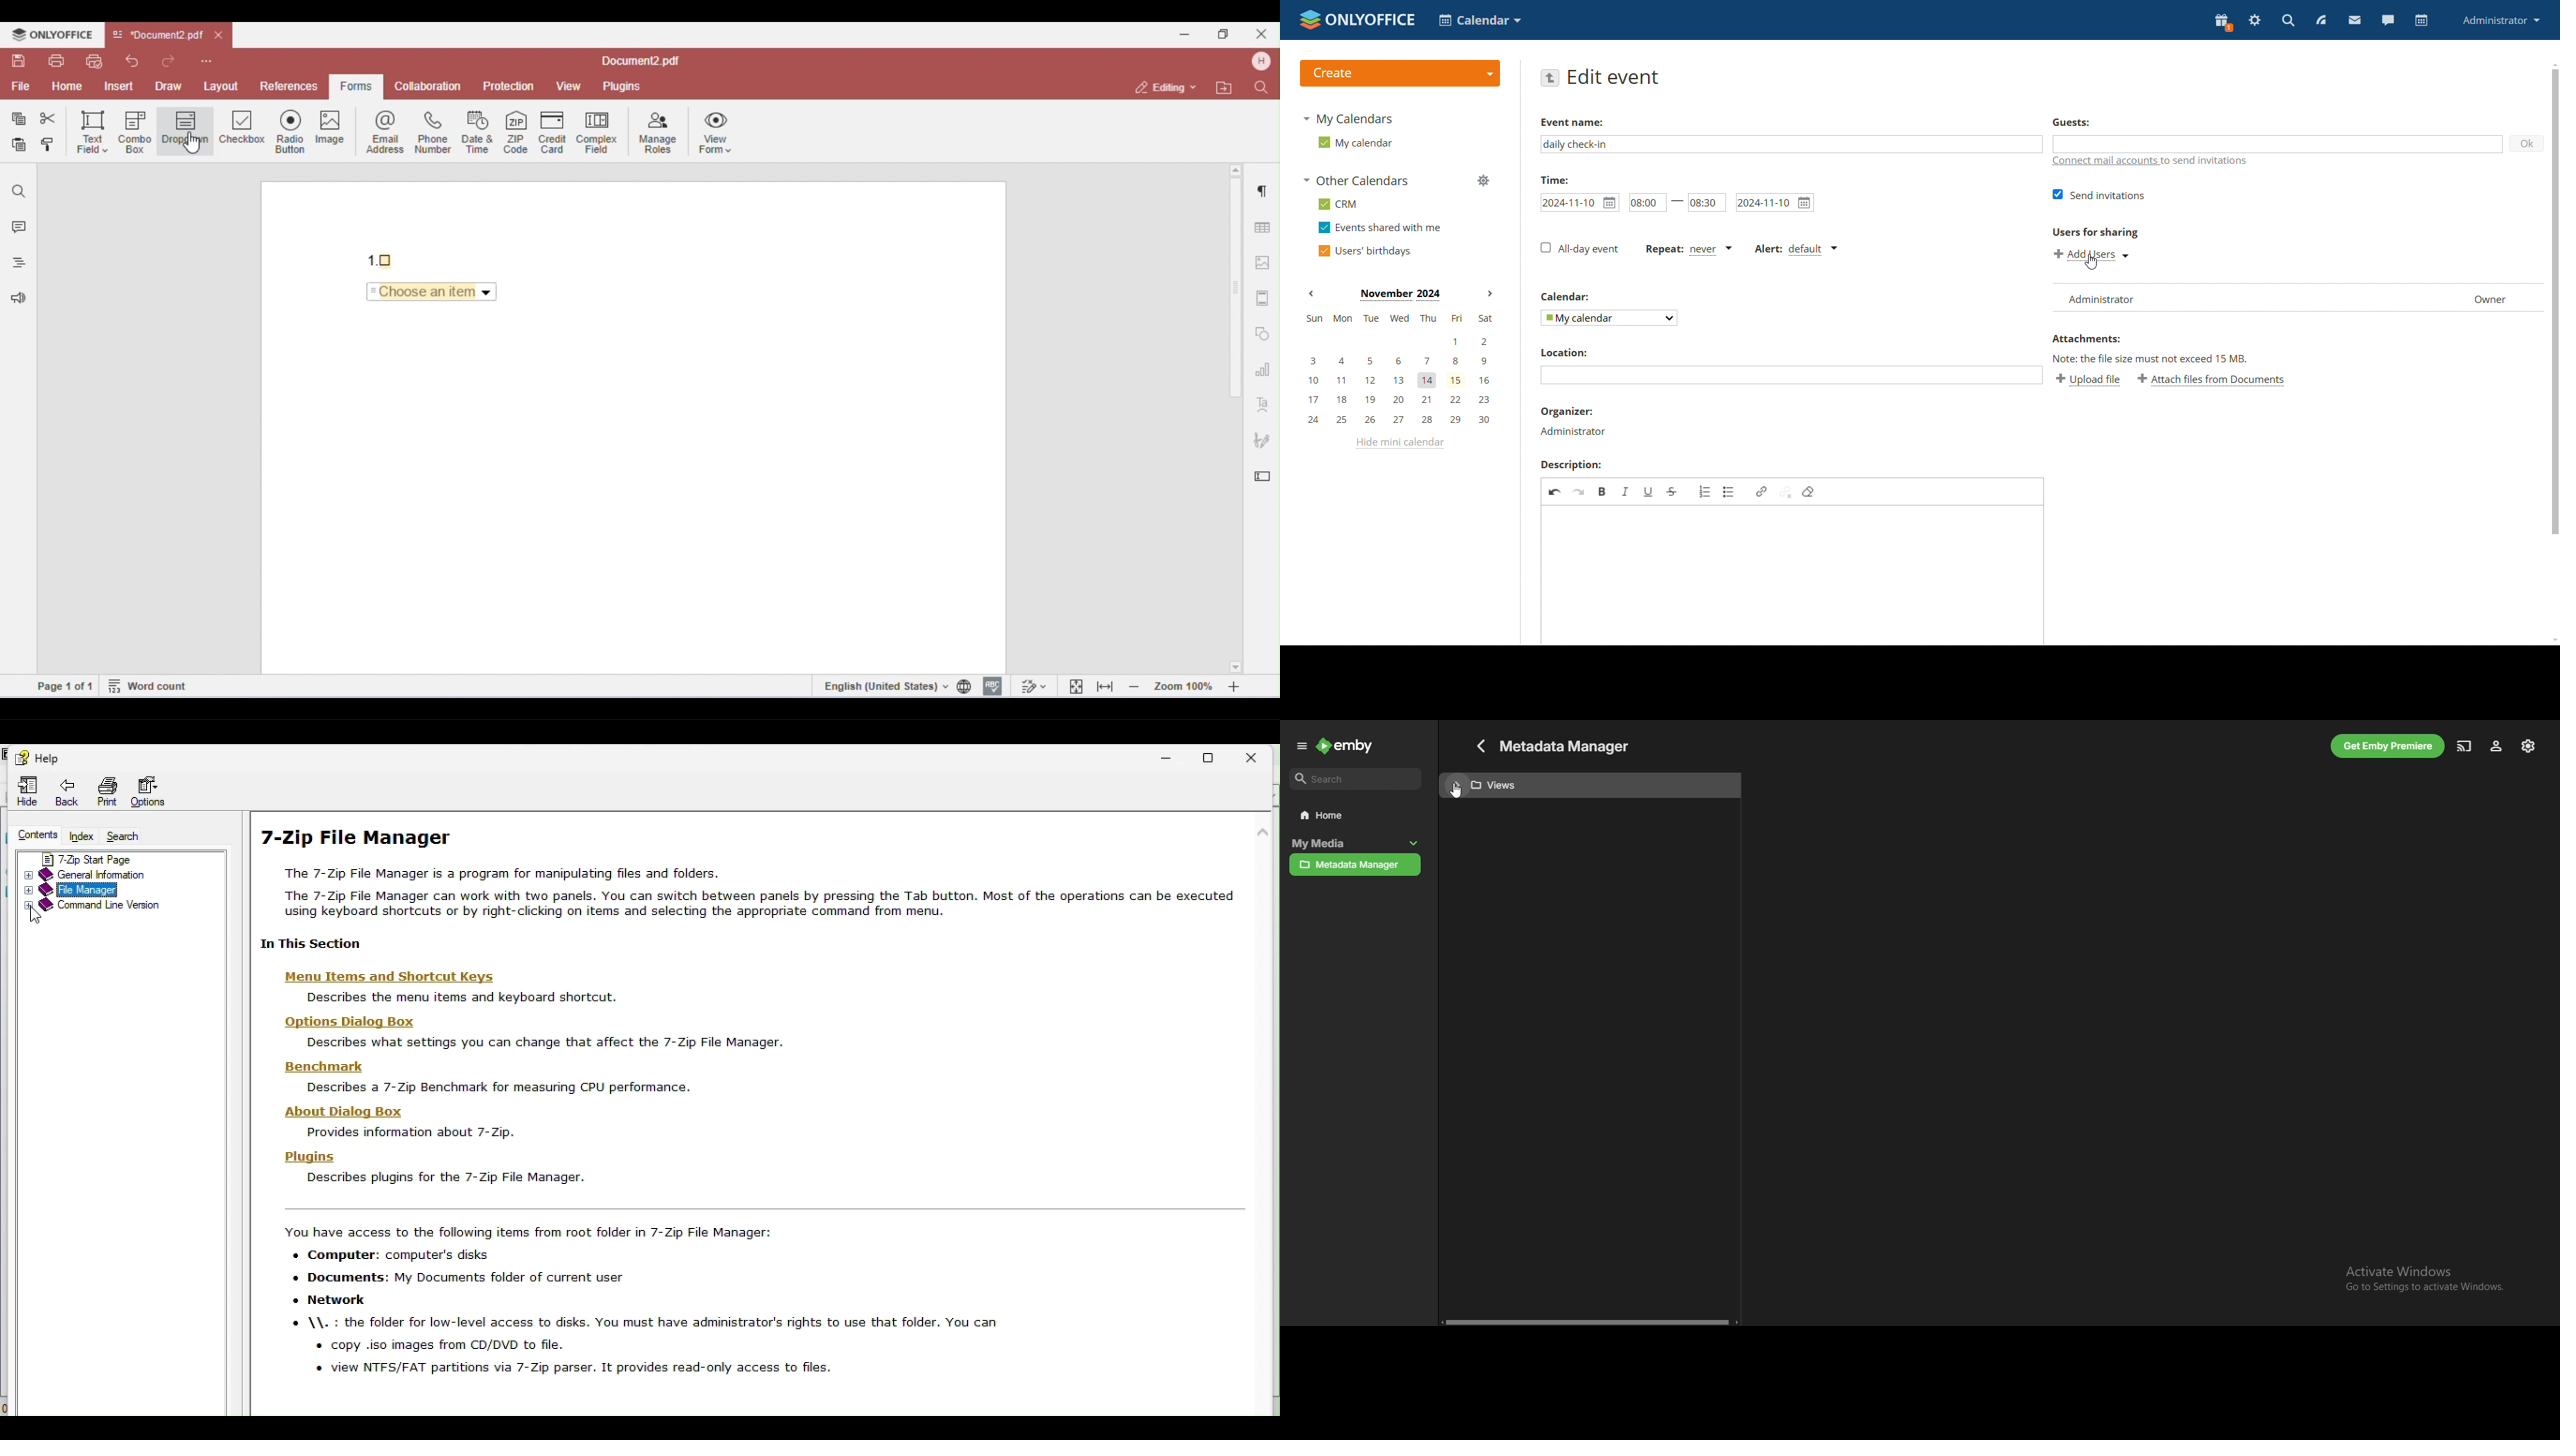 The height and width of the screenshot is (1456, 2576). I want to click on events shared with me, so click(1380, 228).